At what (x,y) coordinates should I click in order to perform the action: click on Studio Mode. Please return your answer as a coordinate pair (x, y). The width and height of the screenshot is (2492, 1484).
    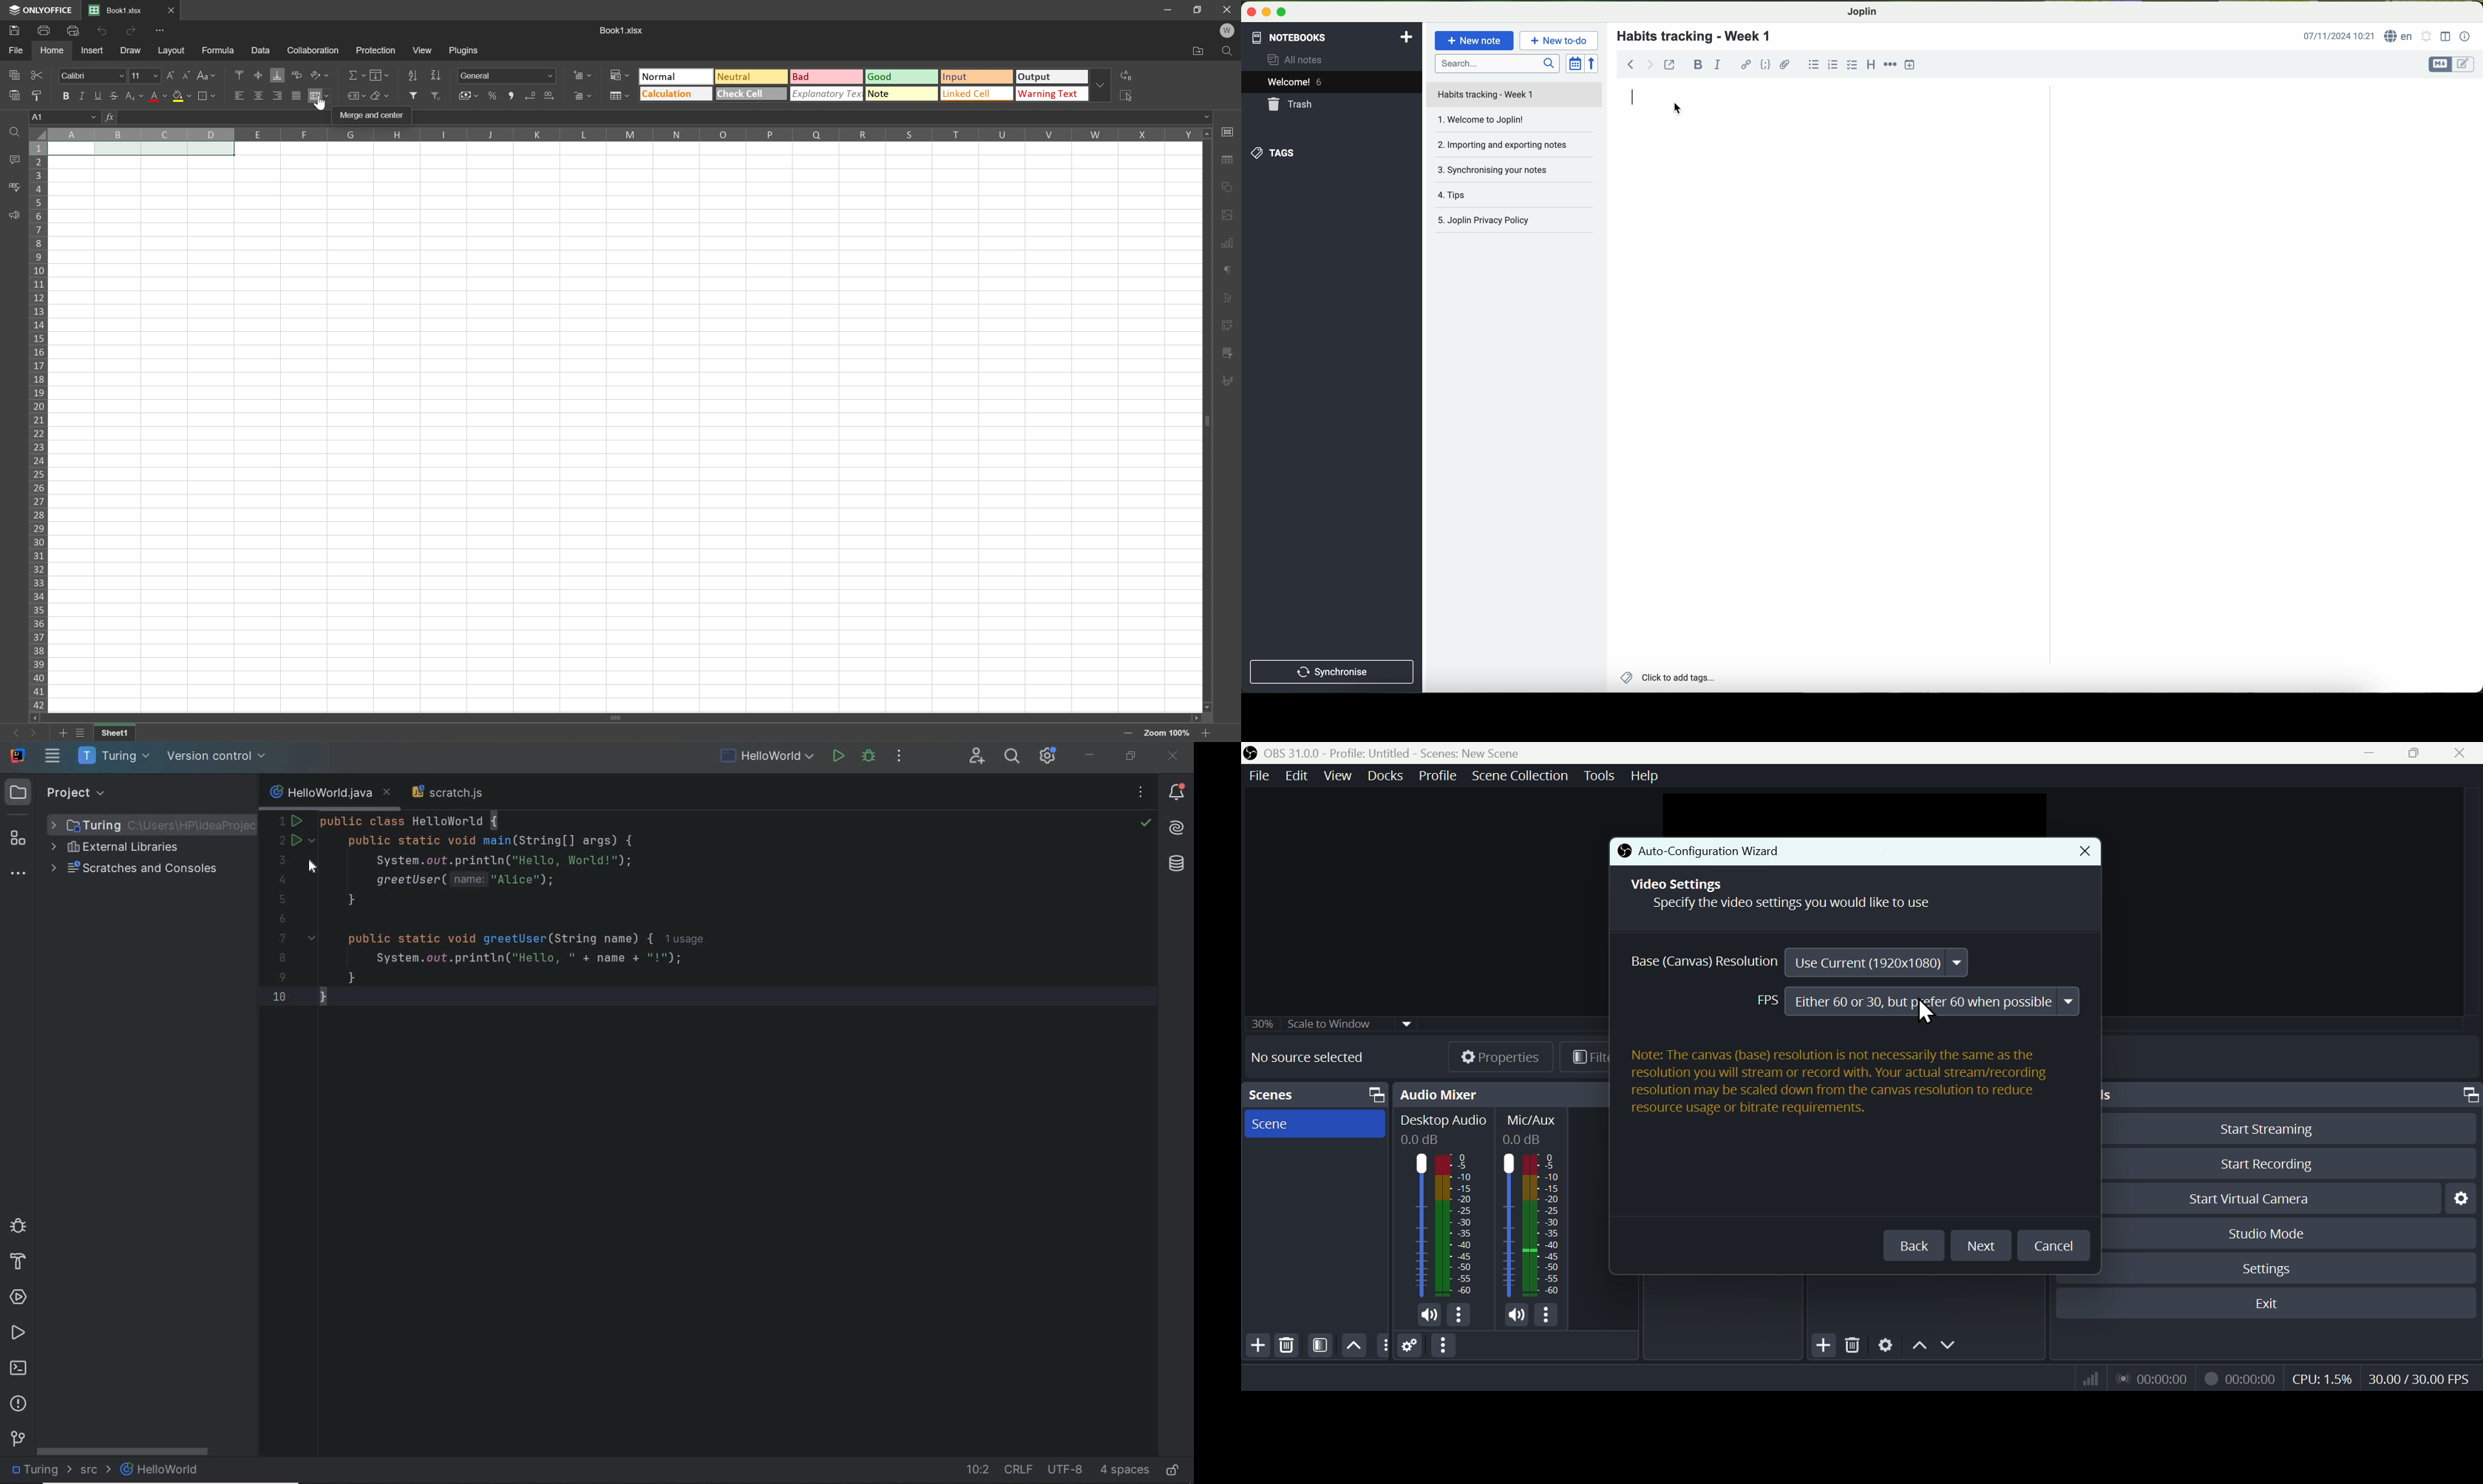
    Looking at the image, I should click on (2288, 1233).